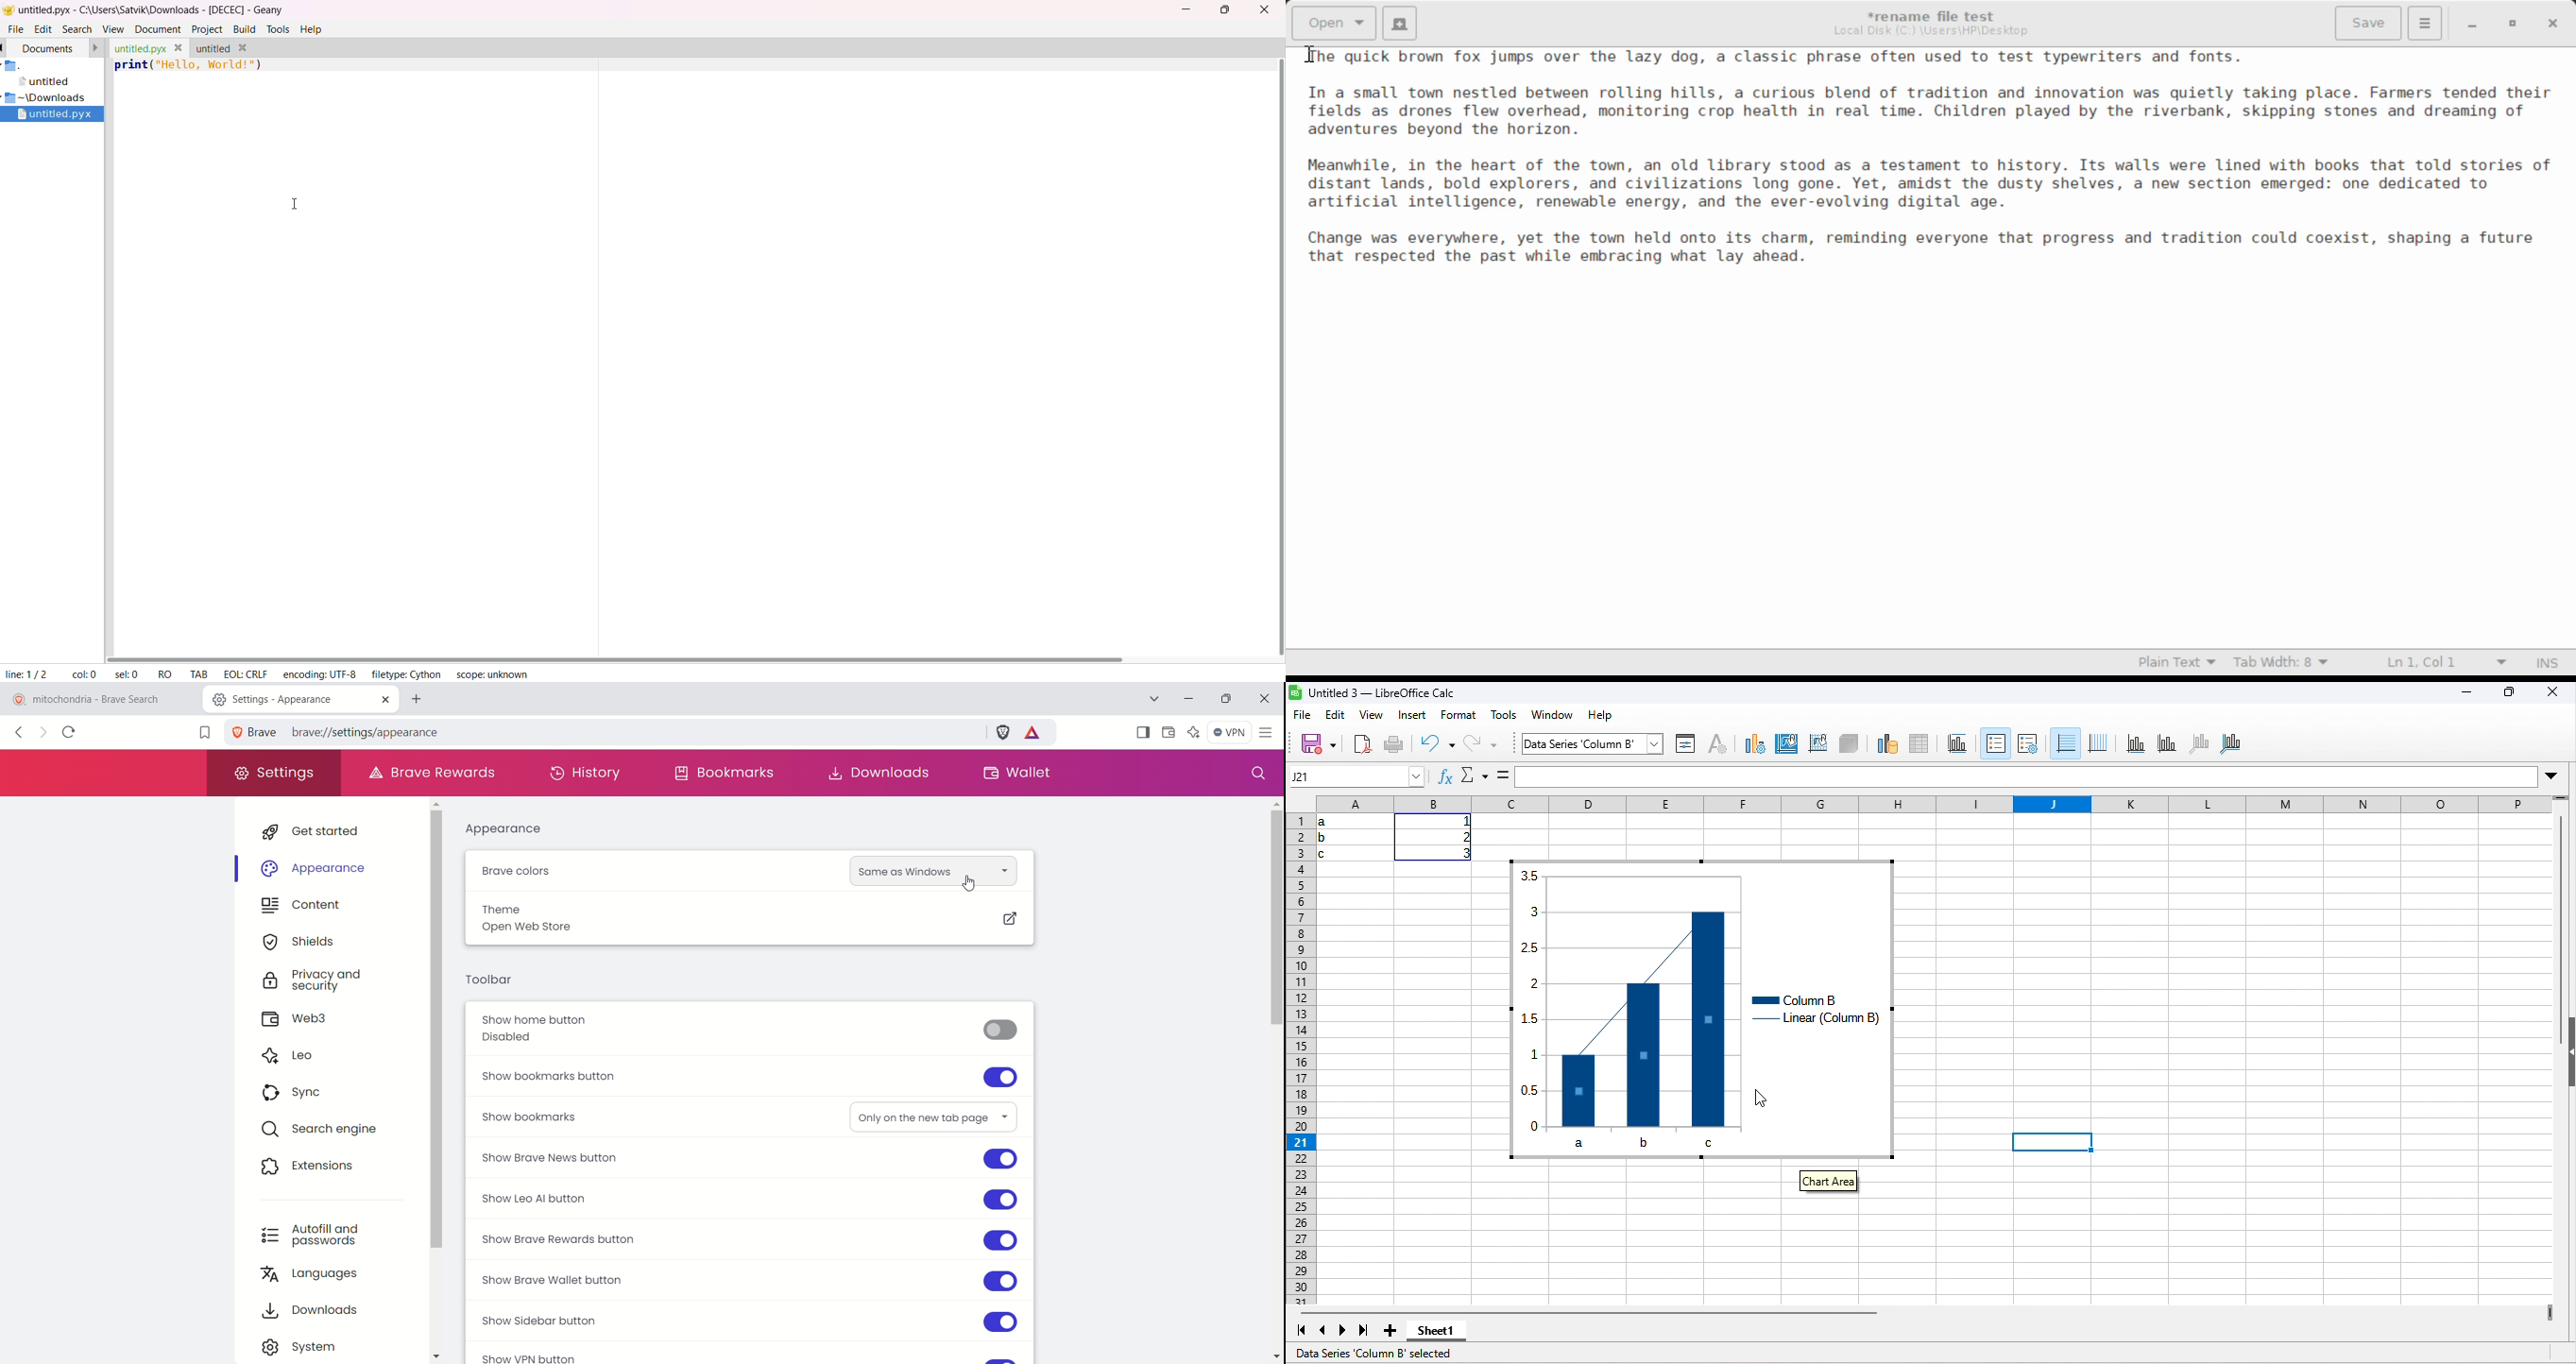 The height and width of the screenshot is (1372, 2576). What do you see at coordinates (1194, 729) in the screenshot?
I see `leo AI` at bounding box center [1194, 729].